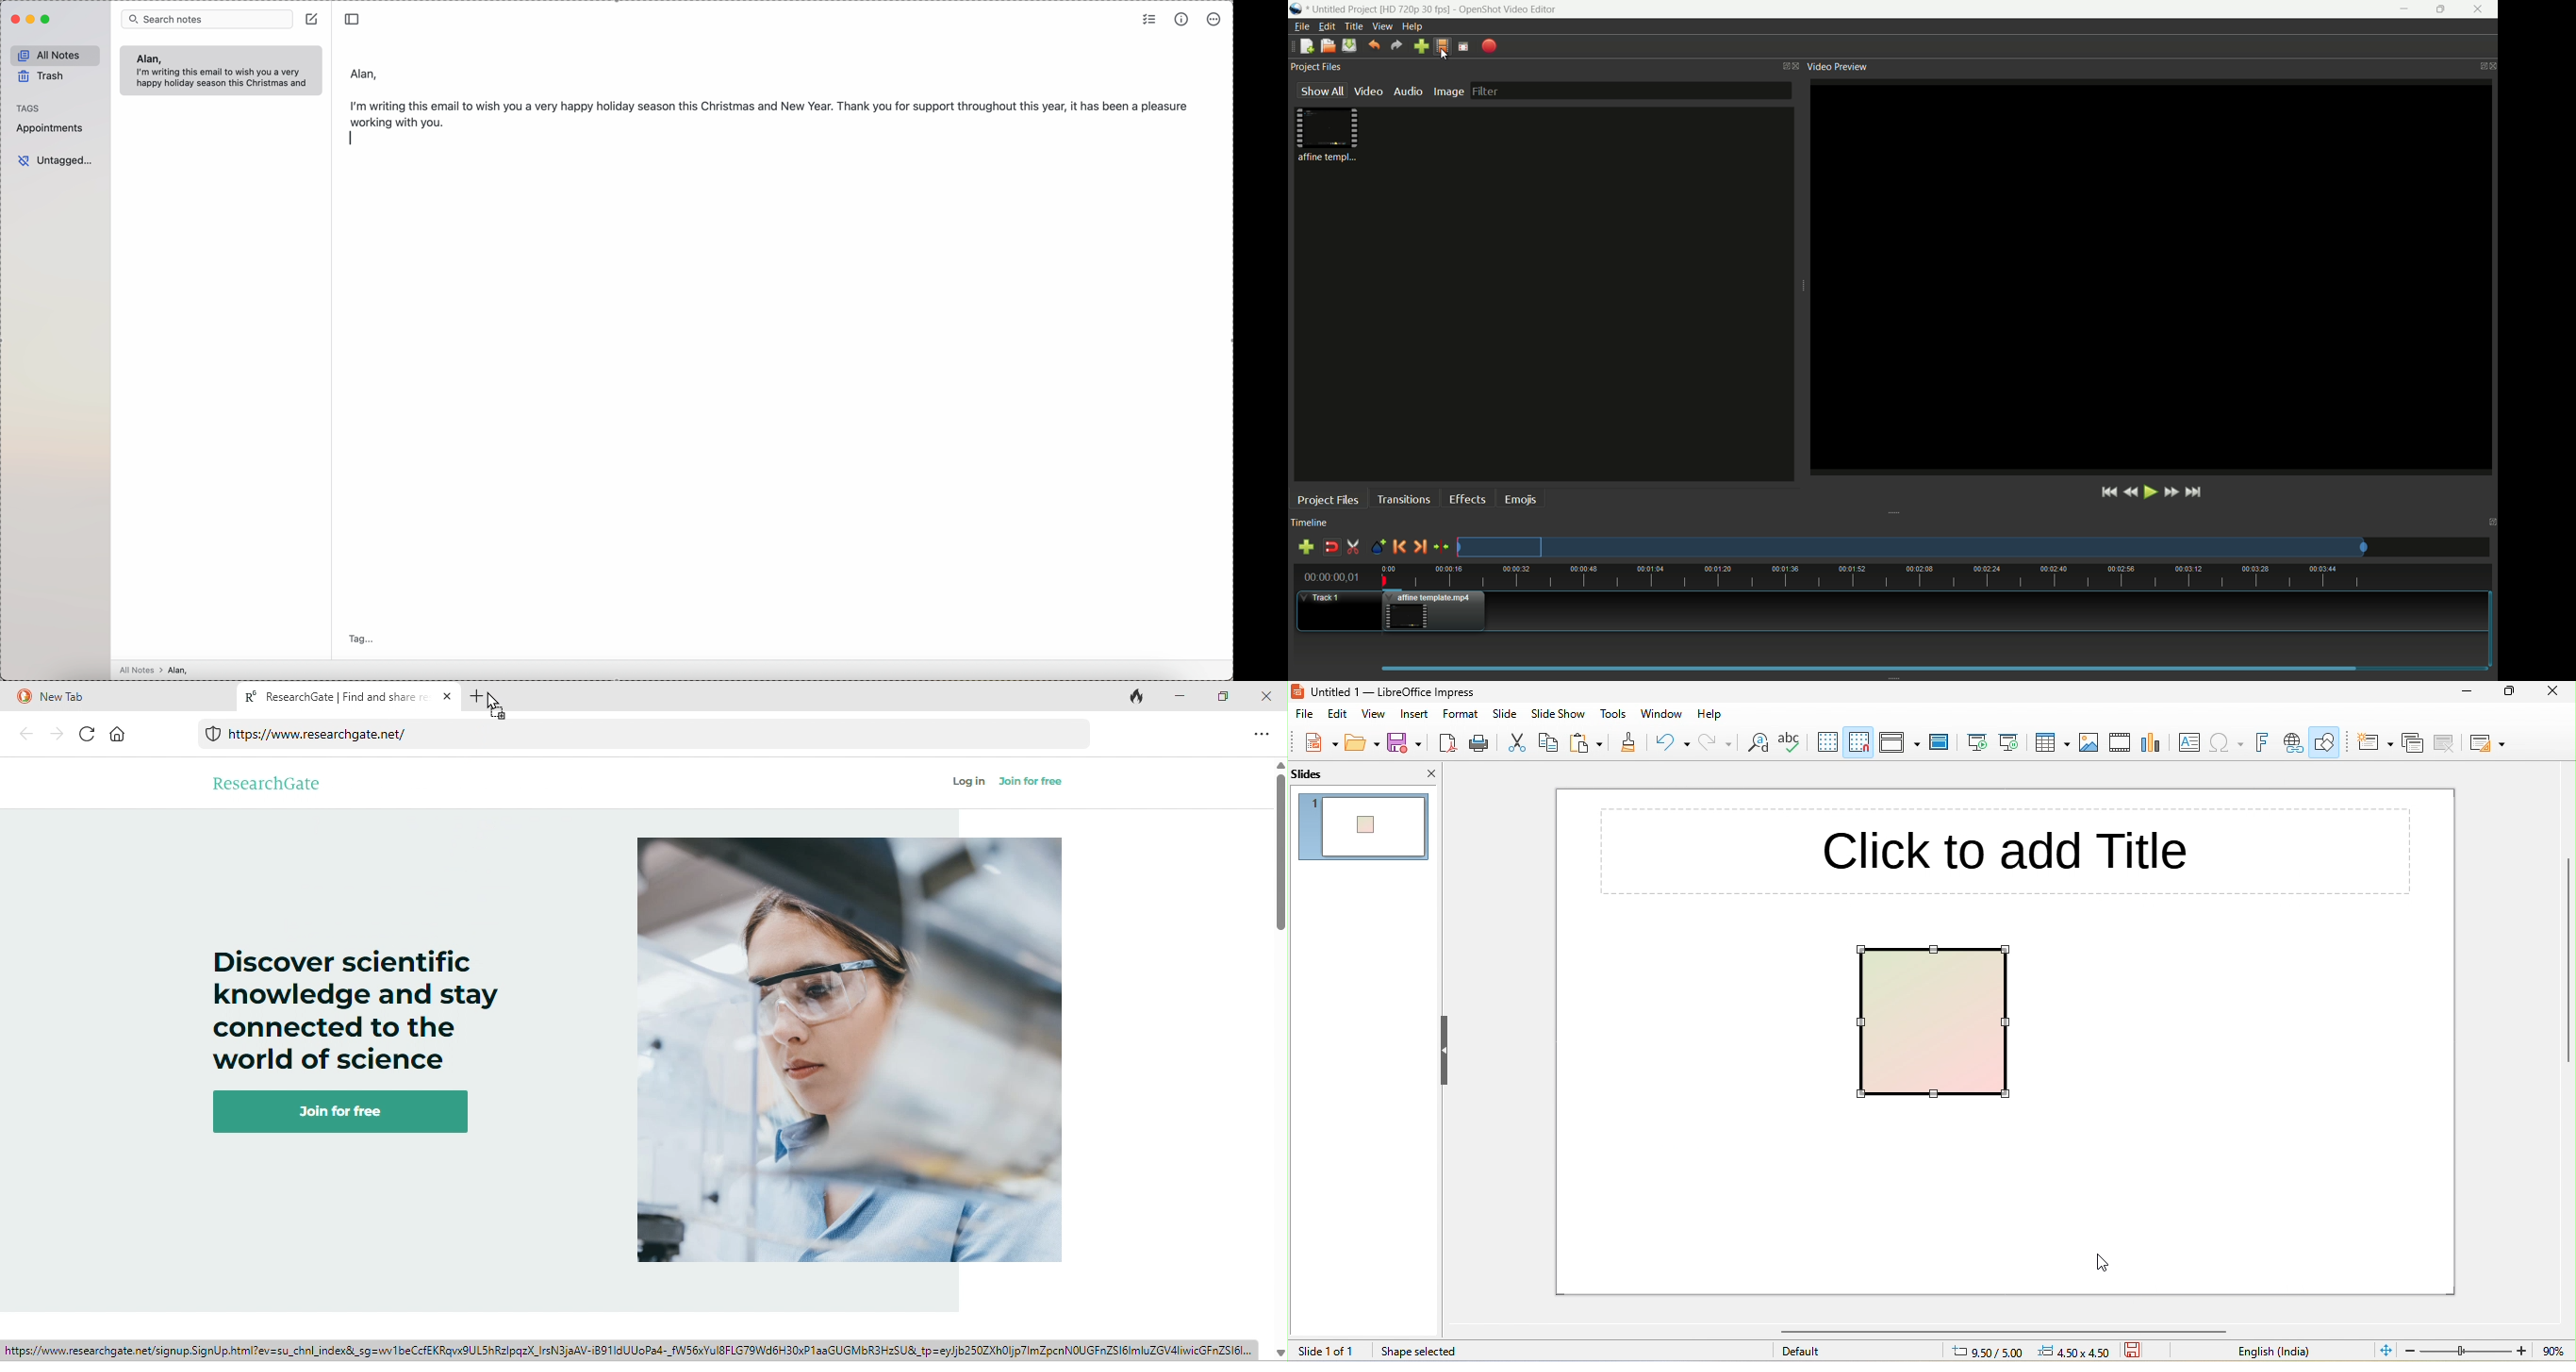 The image size is (2576, 1372). What do you see at coordinates (2402, 9) in the screenshot?
I see `minimize` at bounding box center [2402, 9].